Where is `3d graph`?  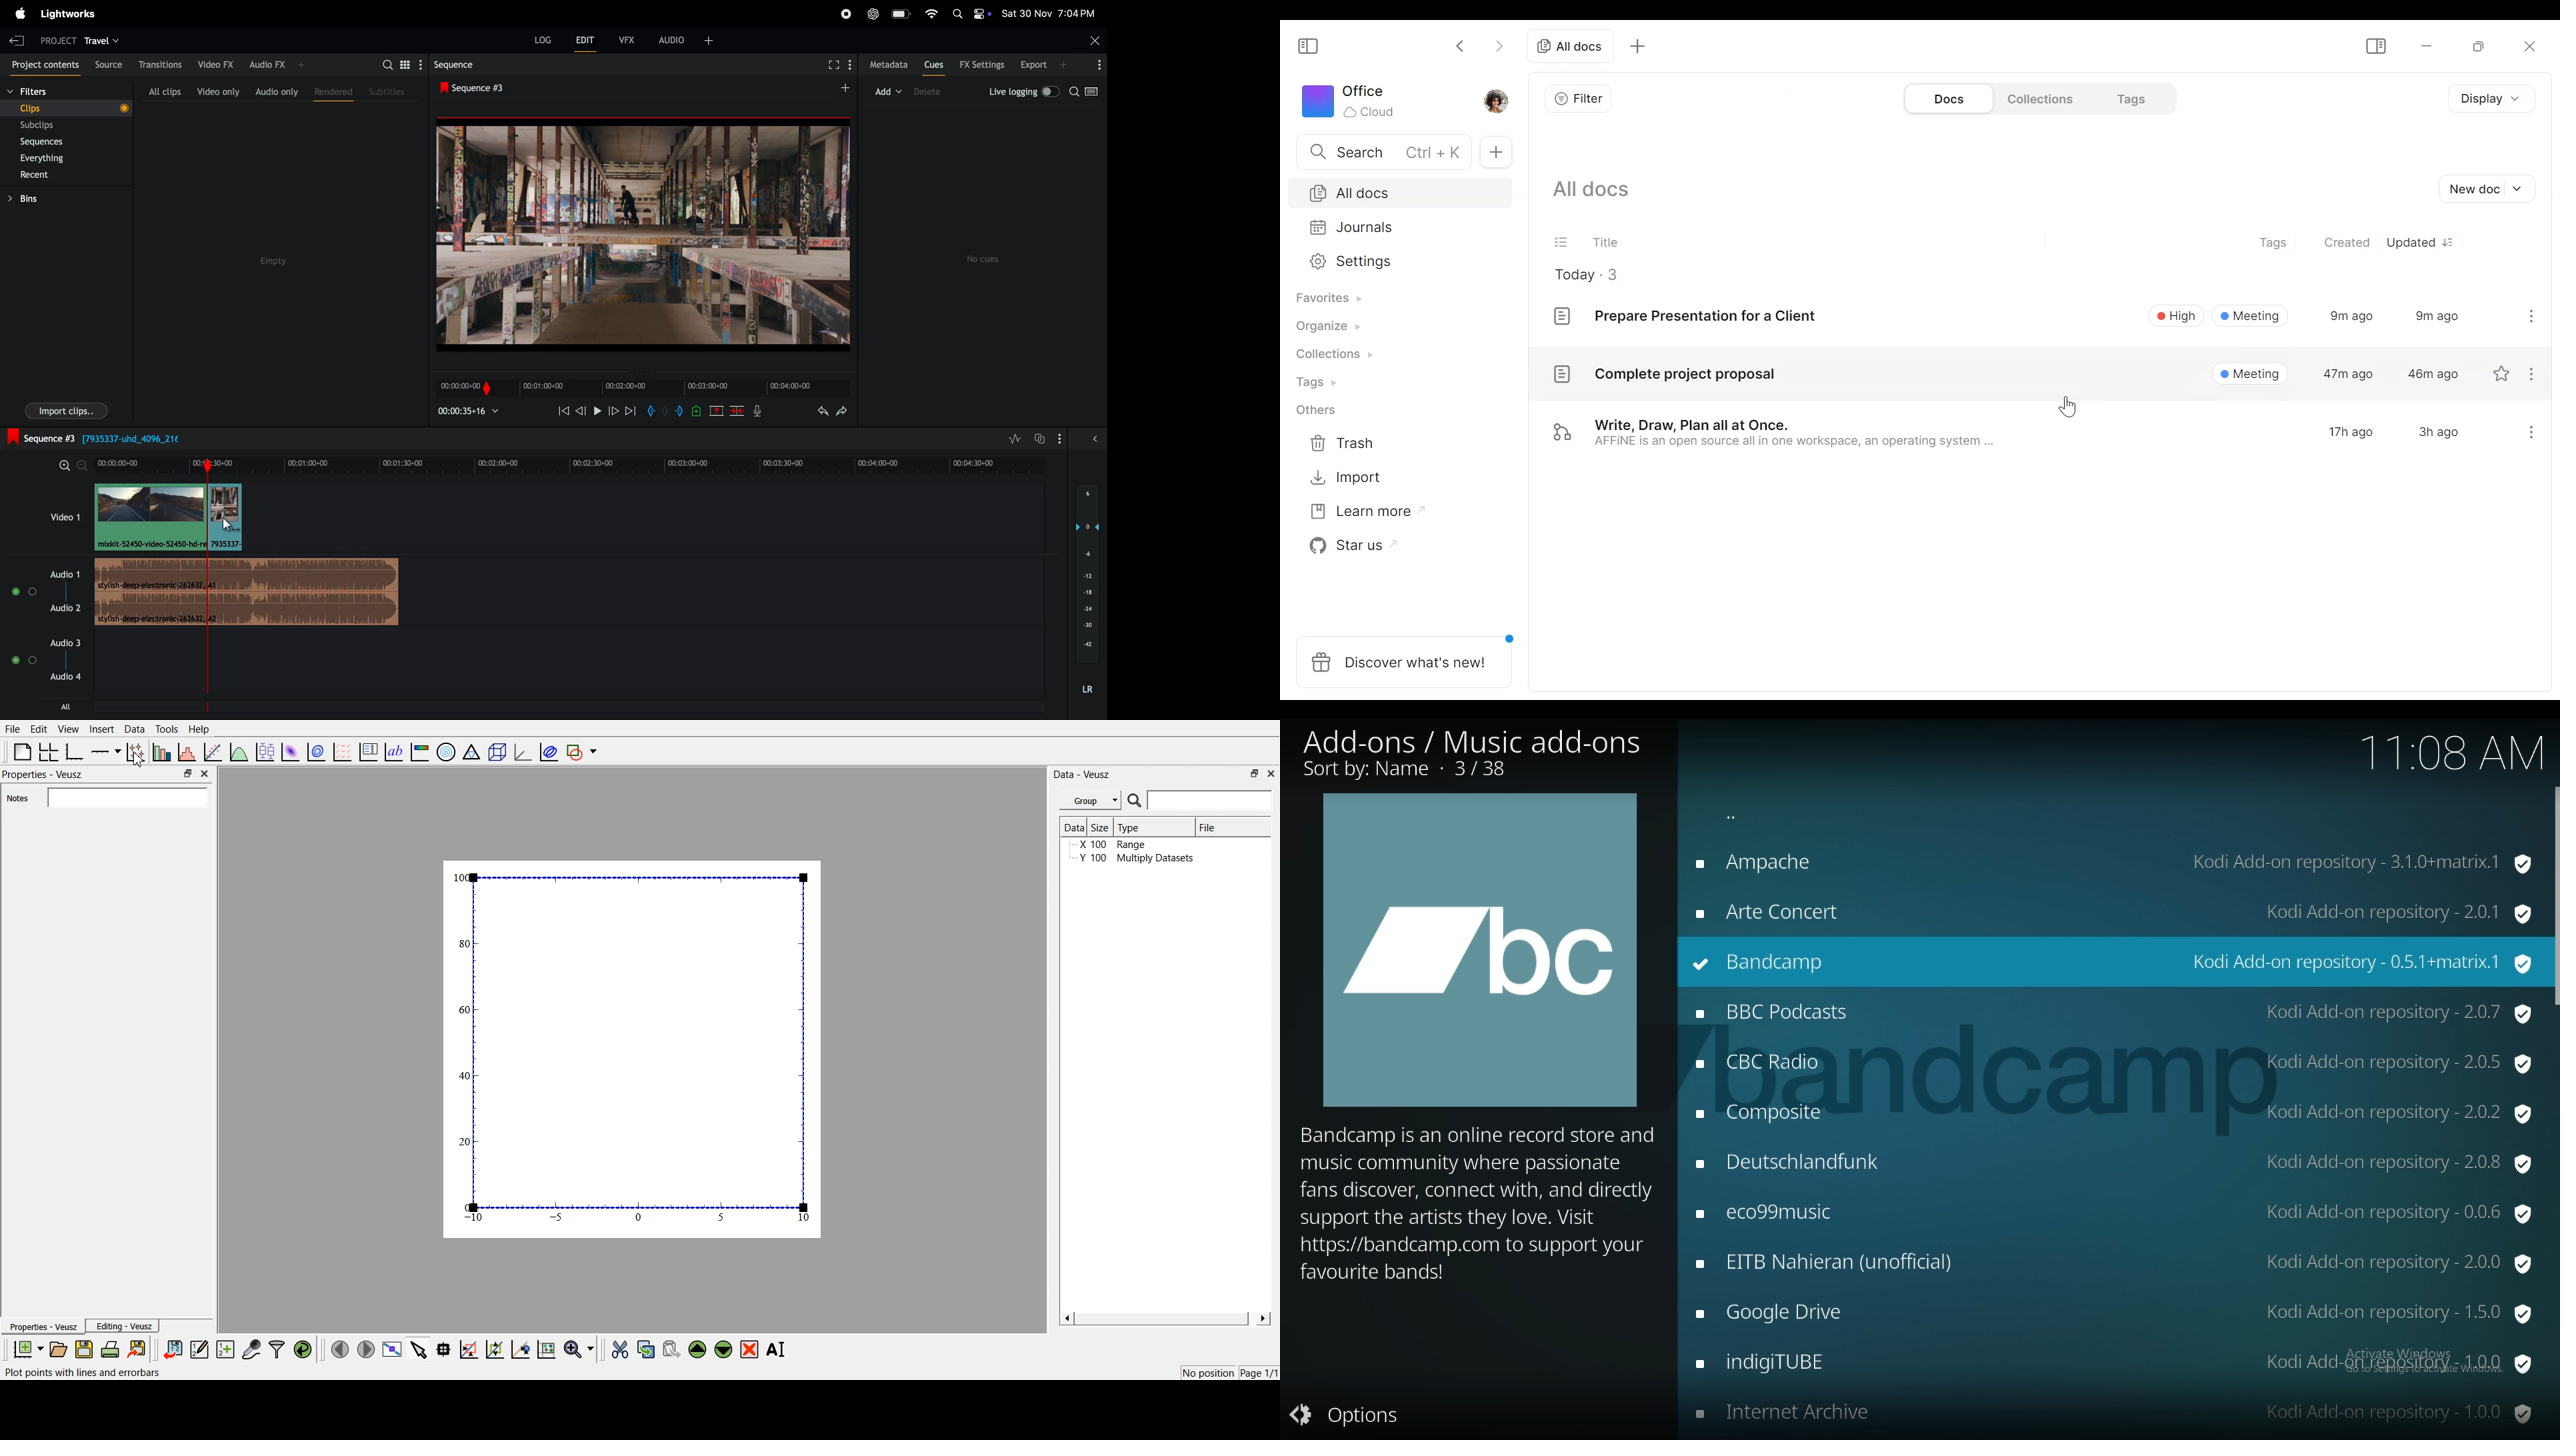 3d graph is located at coordinates (522, 753).